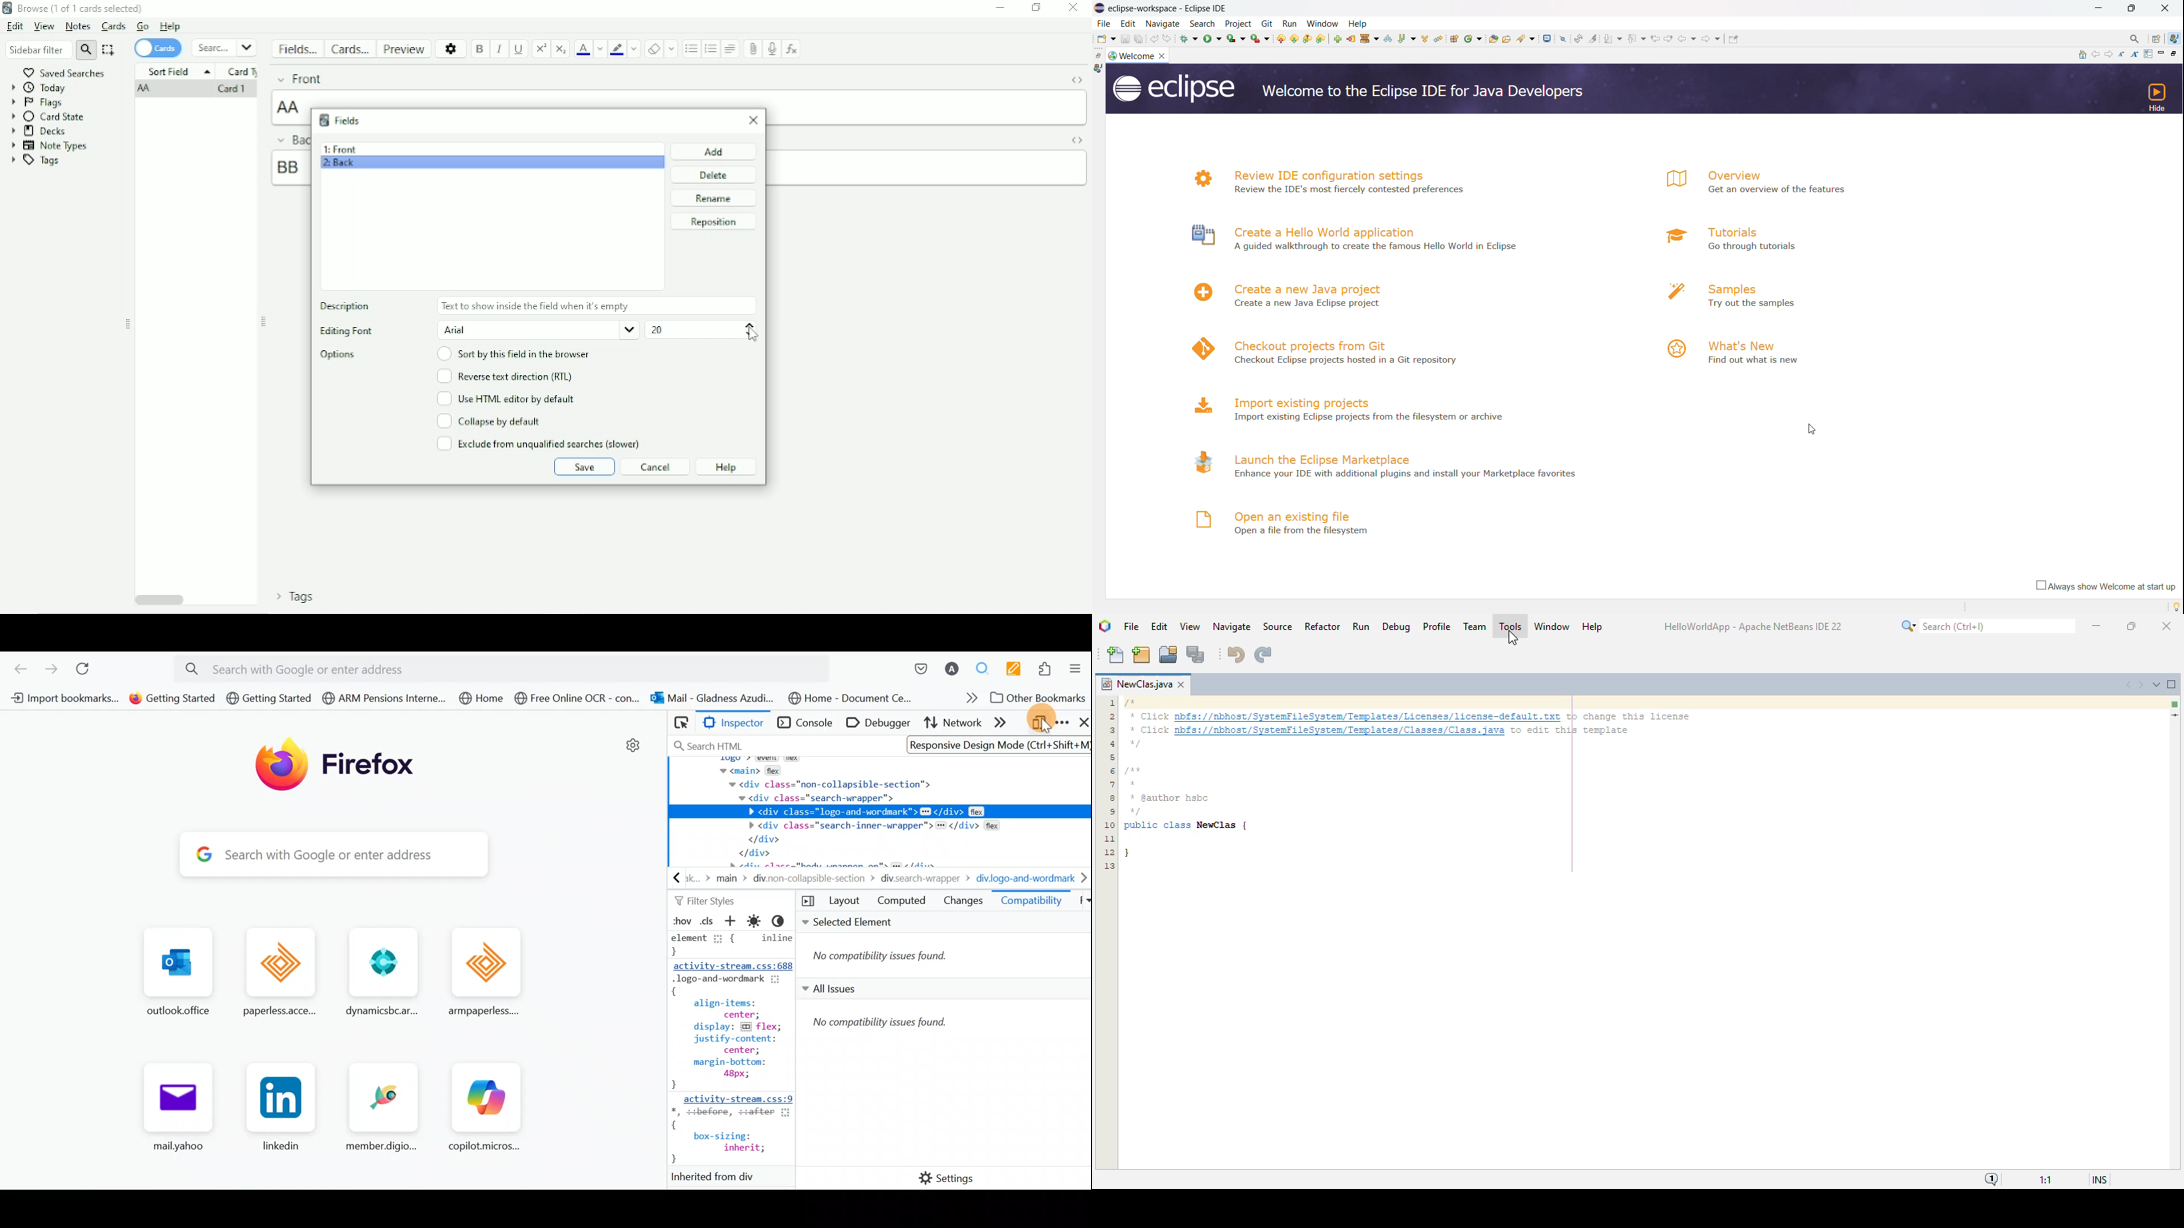  I want to click on check out branch, tag or reference, so click(1388, 38).